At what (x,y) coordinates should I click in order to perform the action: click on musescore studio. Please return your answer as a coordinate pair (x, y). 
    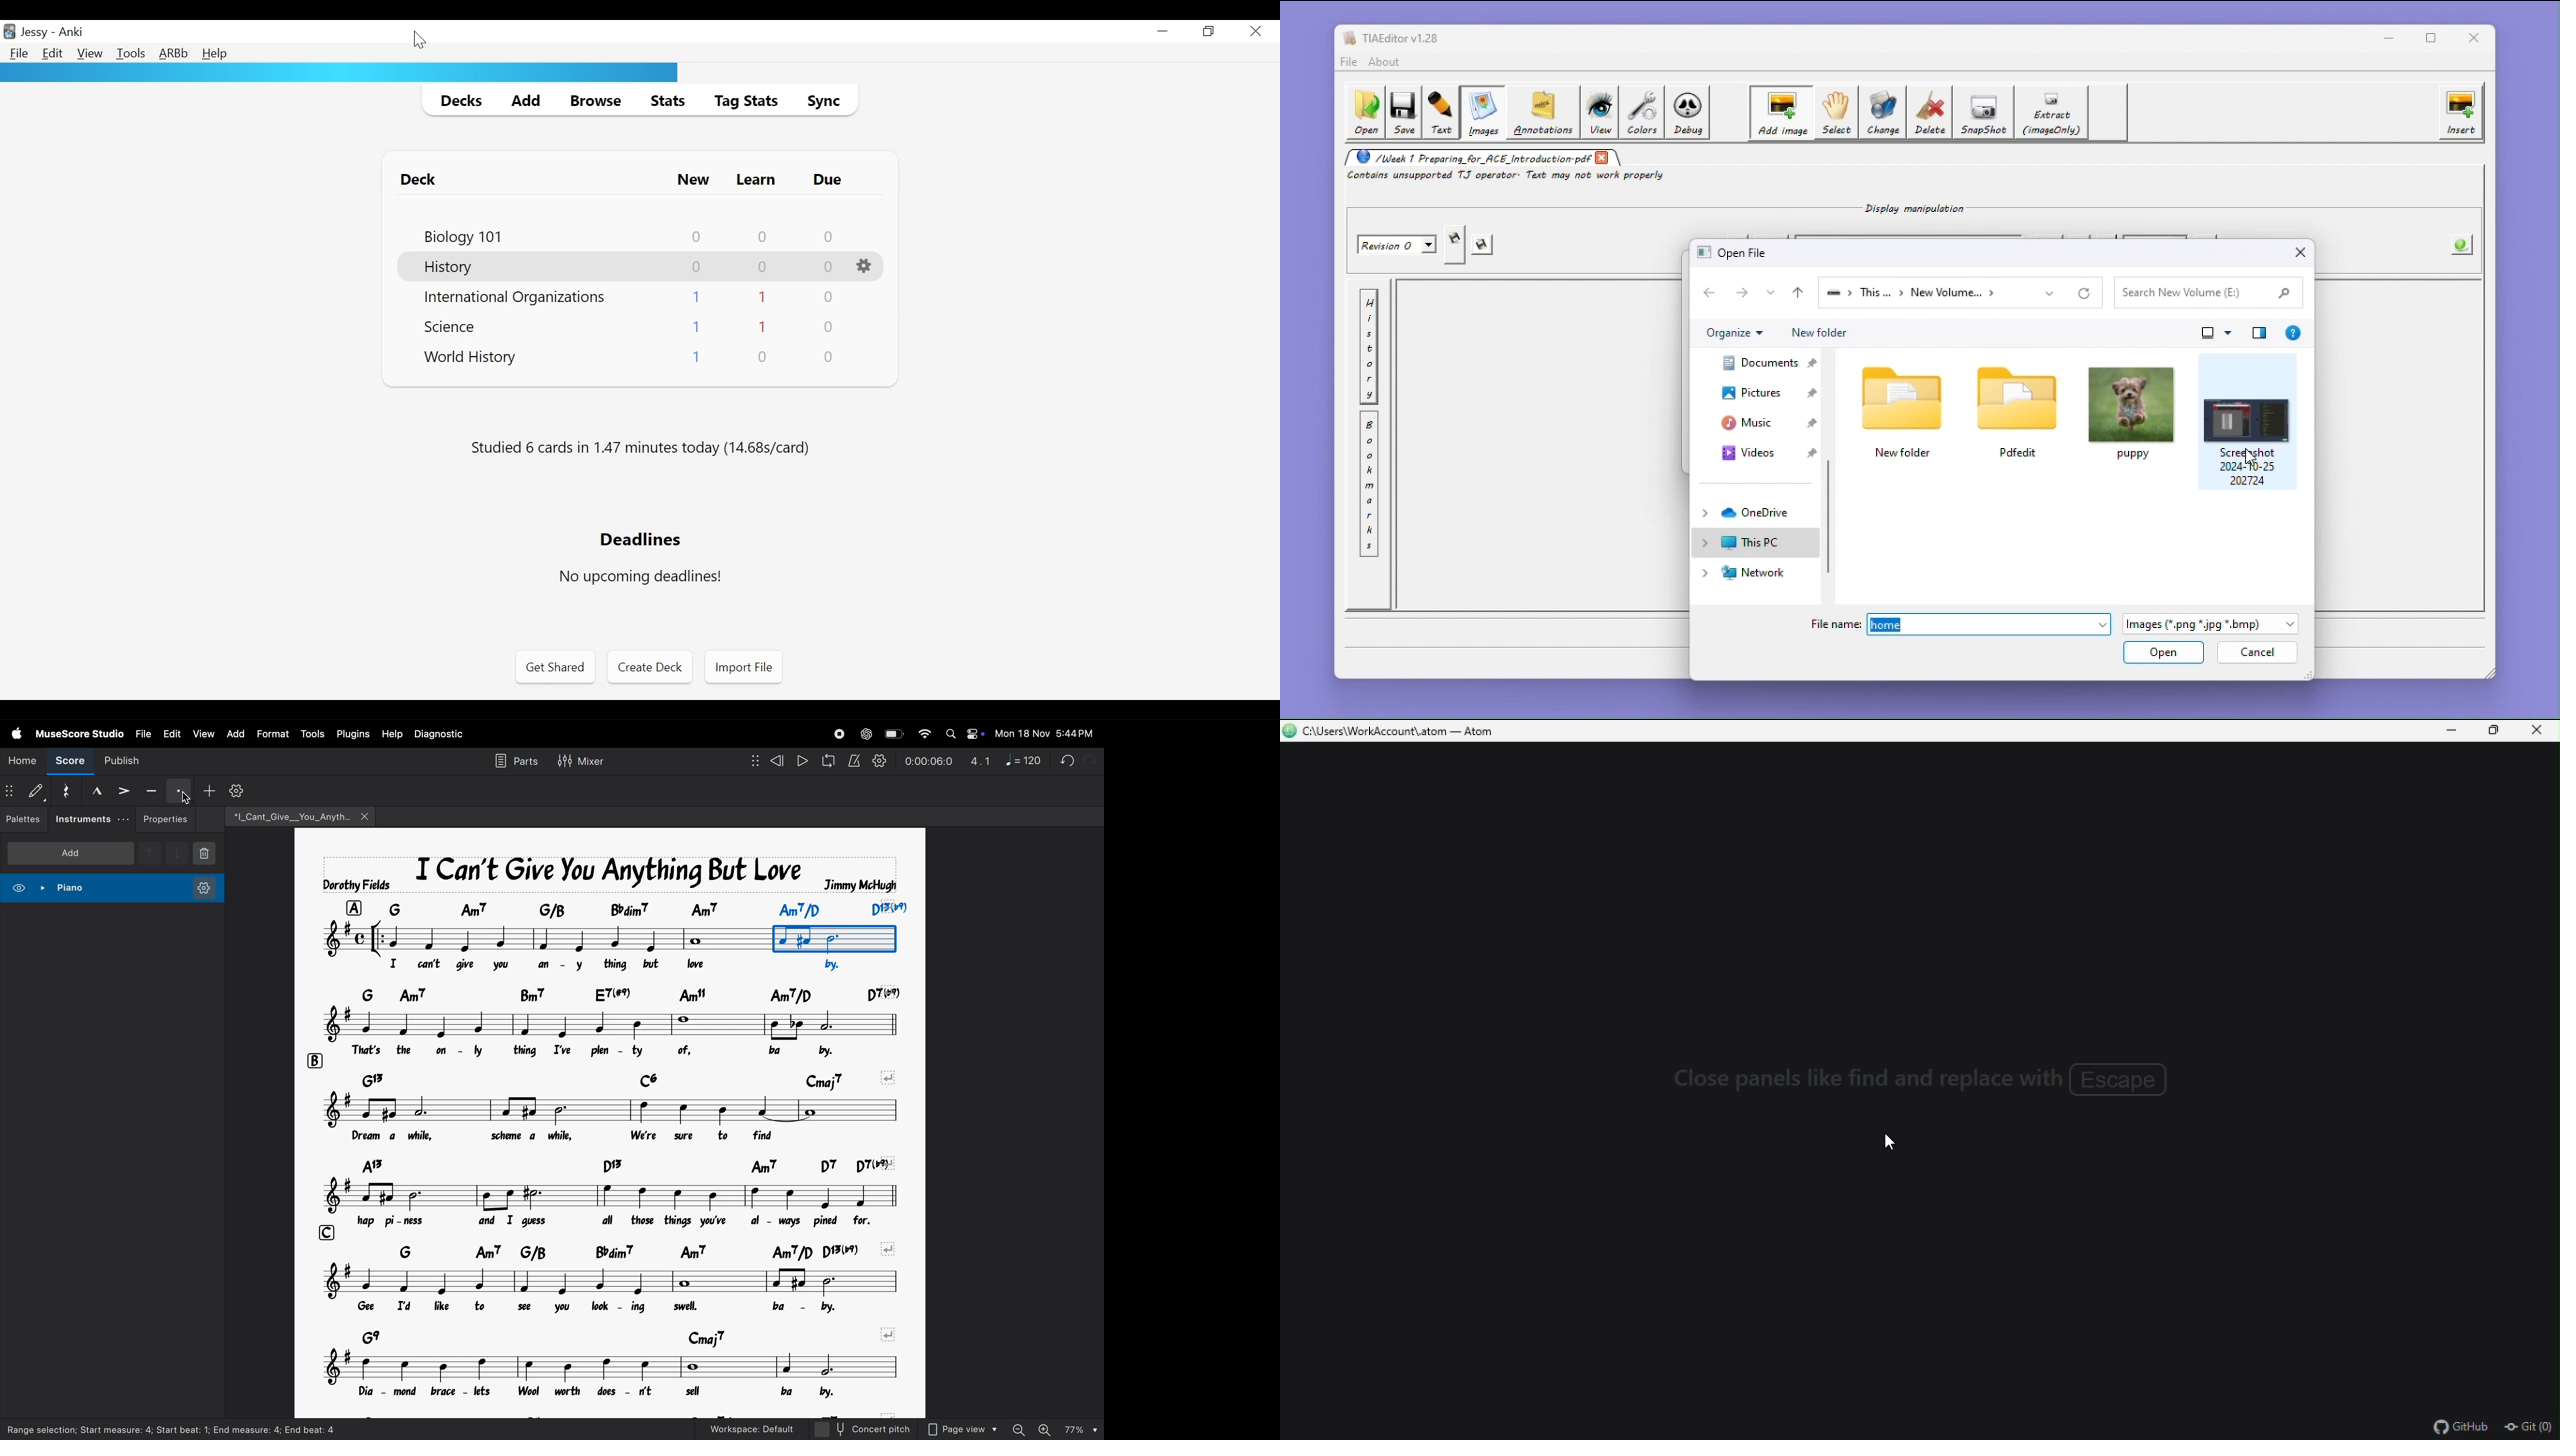
    Looking at the image, I should click on (79, 734).